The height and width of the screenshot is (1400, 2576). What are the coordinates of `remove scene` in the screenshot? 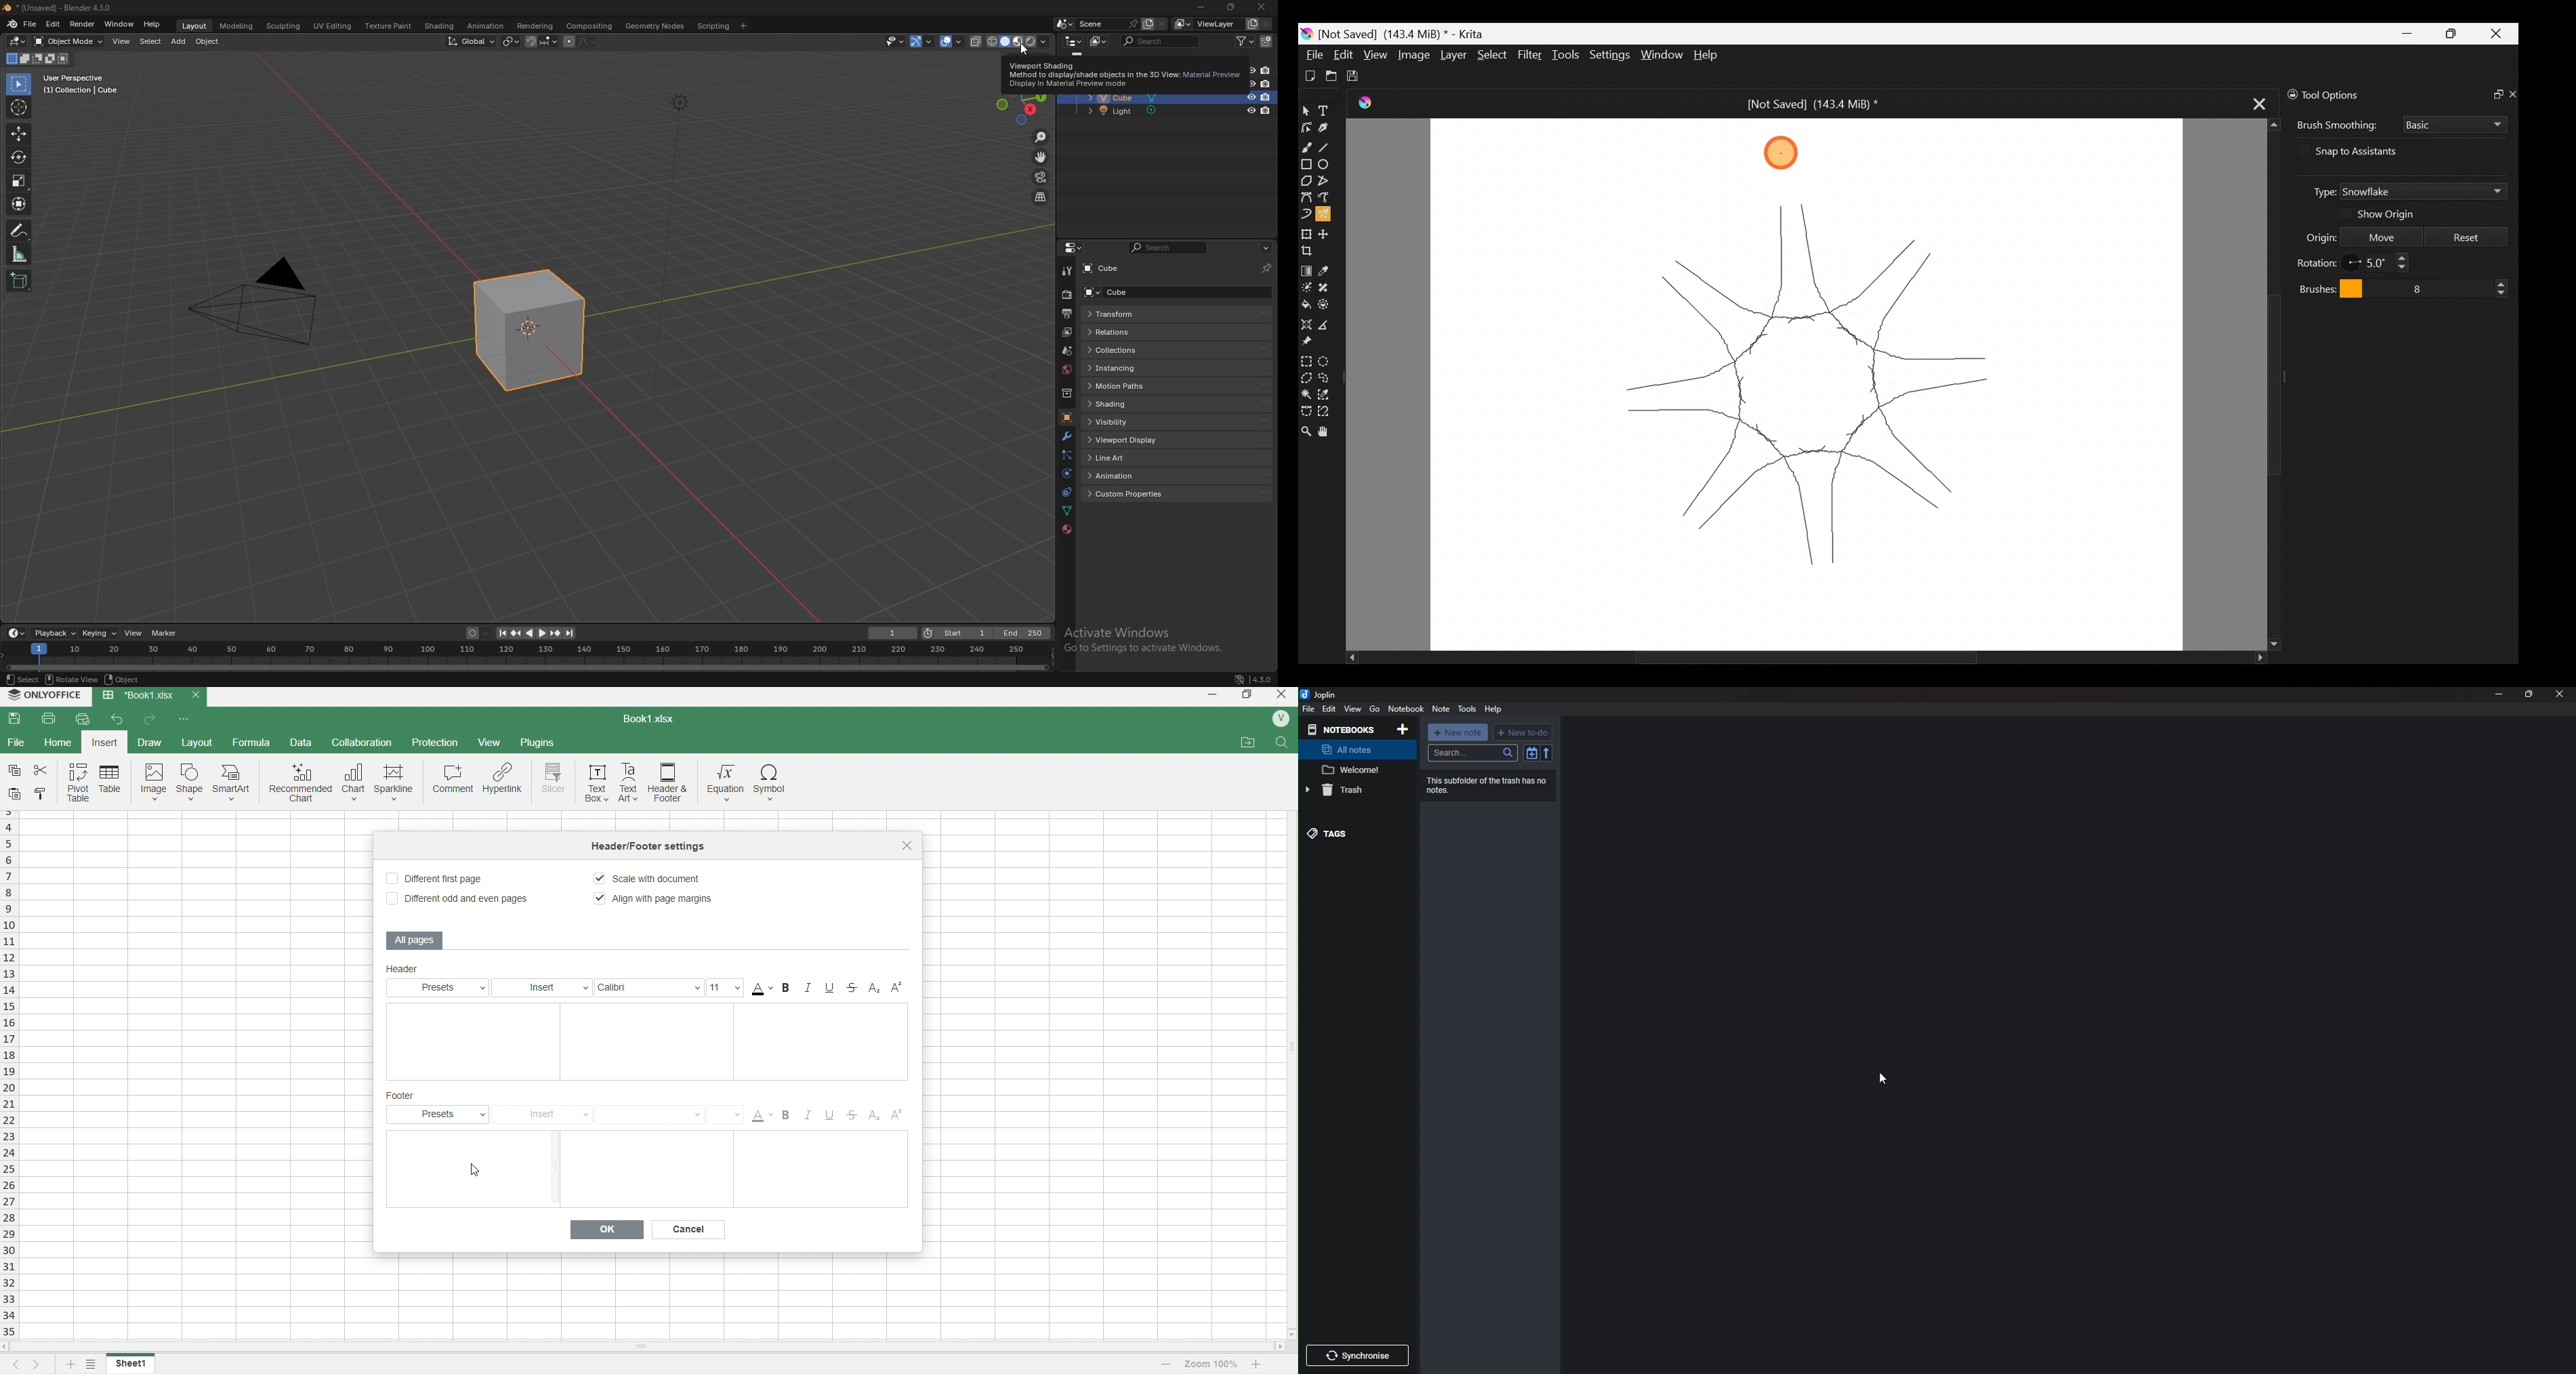 It's located at (1164, 23).